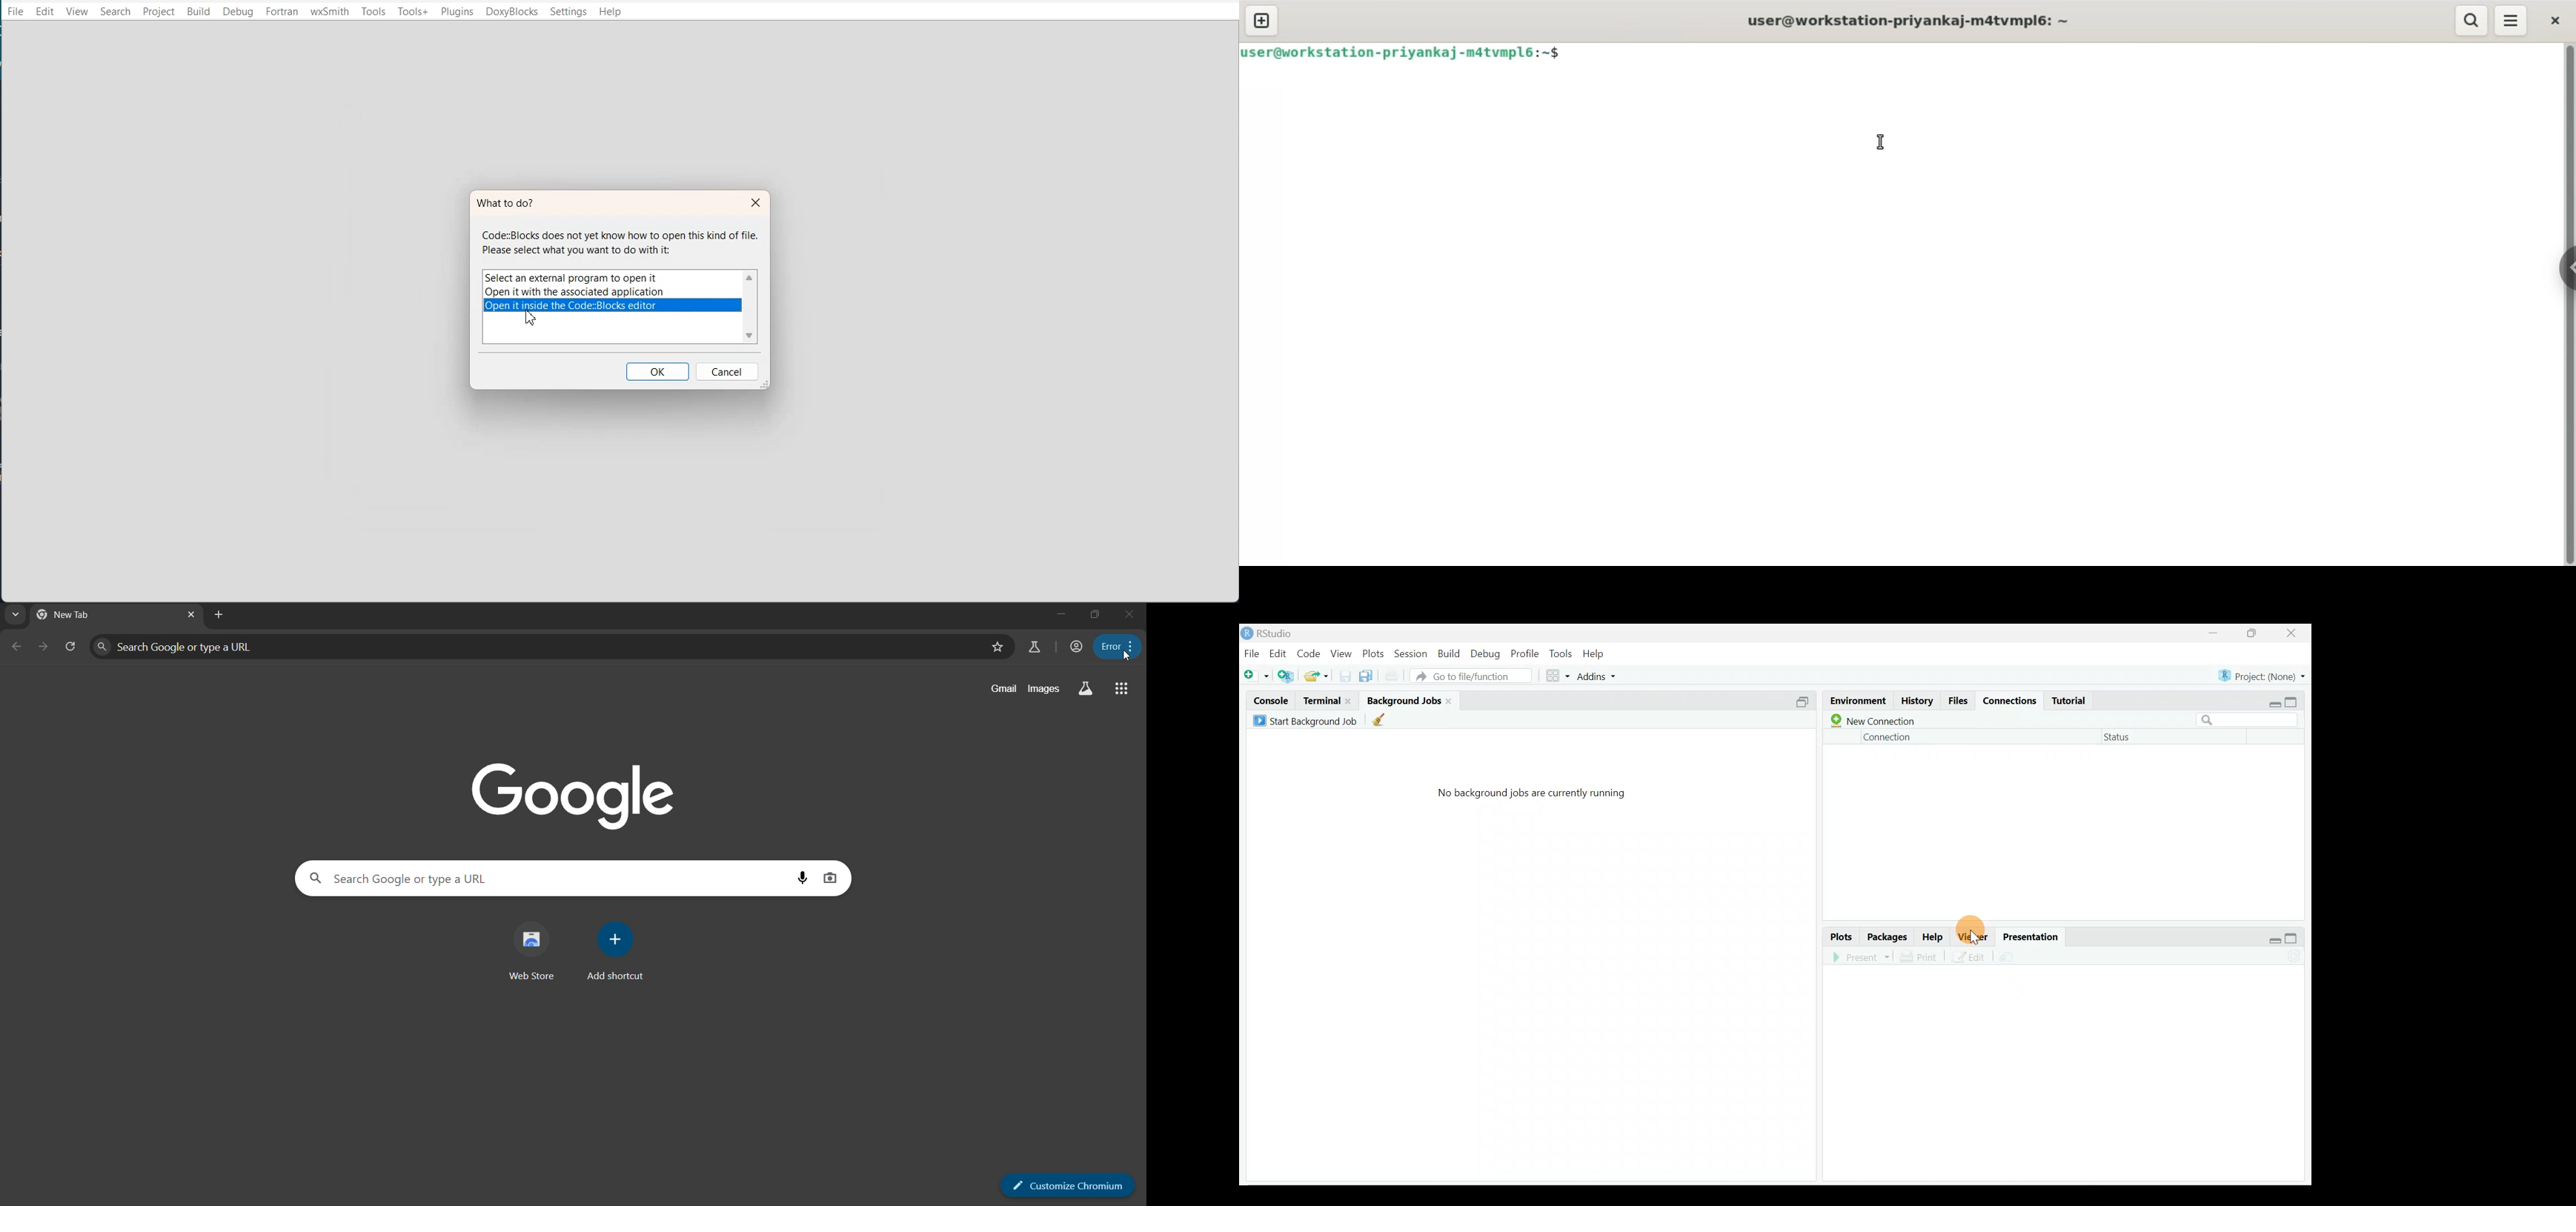 This screenshot has width=2576, height=1232. What do you see at coordinates (1074, 646) in the screenshot?
I see `account` at bounding box center [1074, 646].